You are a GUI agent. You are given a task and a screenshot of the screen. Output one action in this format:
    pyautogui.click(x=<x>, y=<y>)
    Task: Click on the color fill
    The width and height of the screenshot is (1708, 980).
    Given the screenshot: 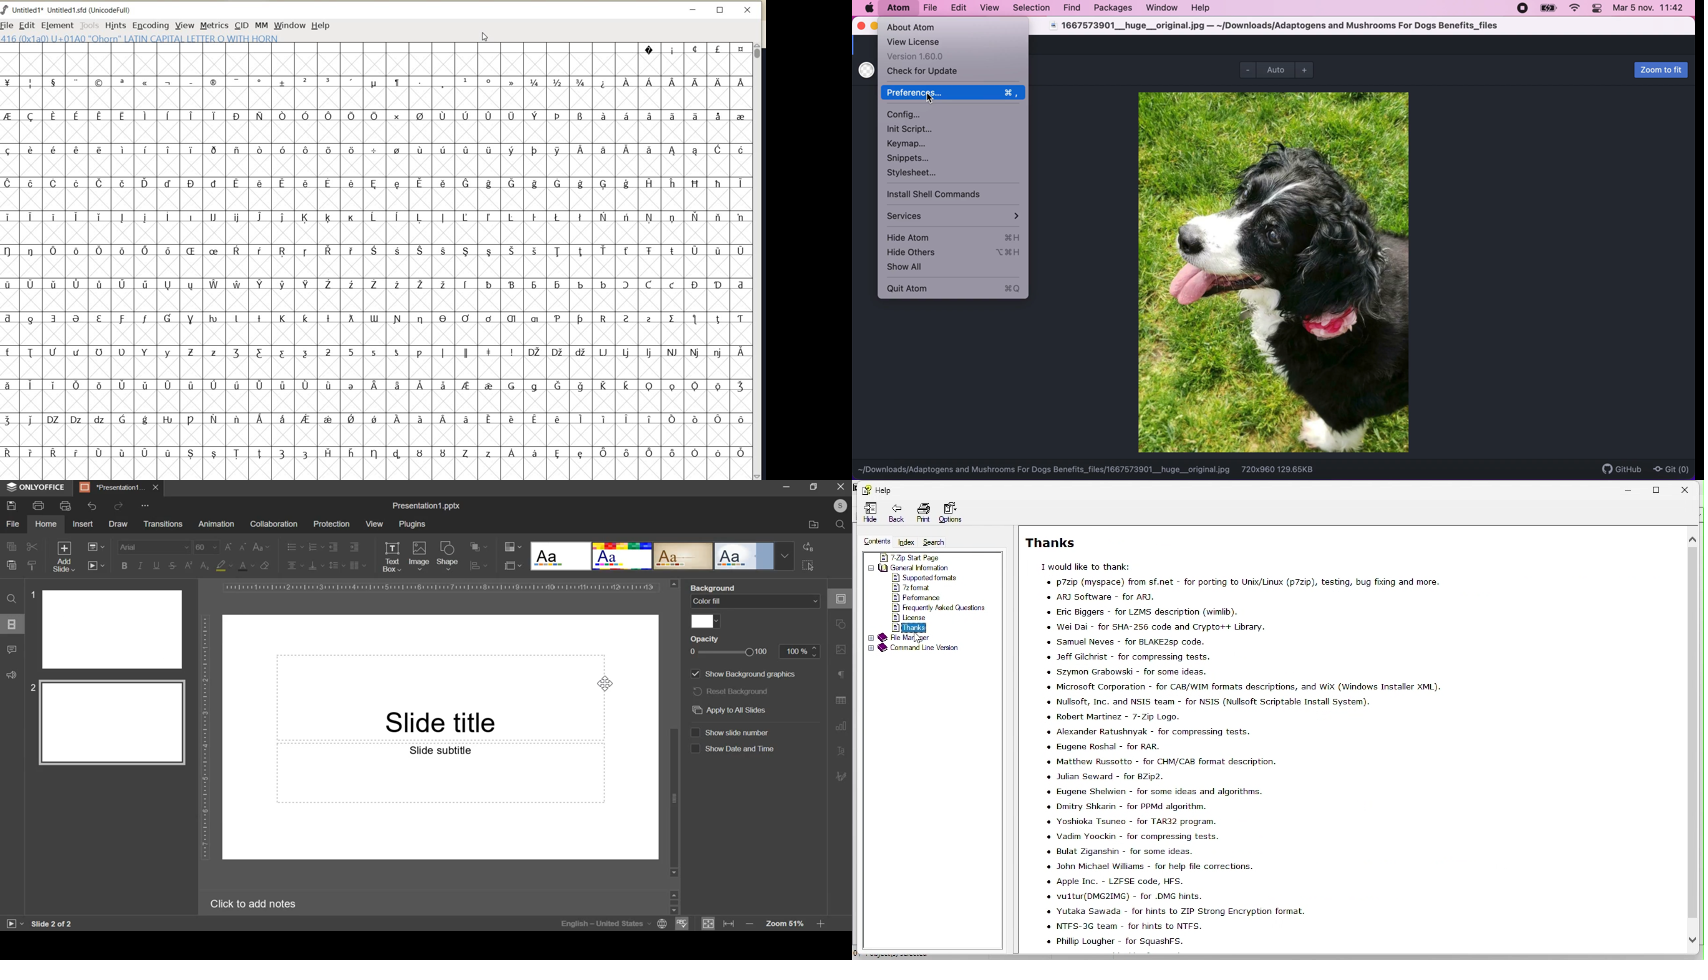 What is the action you would take?
    pyautogui.click(x=754, y=602)
    